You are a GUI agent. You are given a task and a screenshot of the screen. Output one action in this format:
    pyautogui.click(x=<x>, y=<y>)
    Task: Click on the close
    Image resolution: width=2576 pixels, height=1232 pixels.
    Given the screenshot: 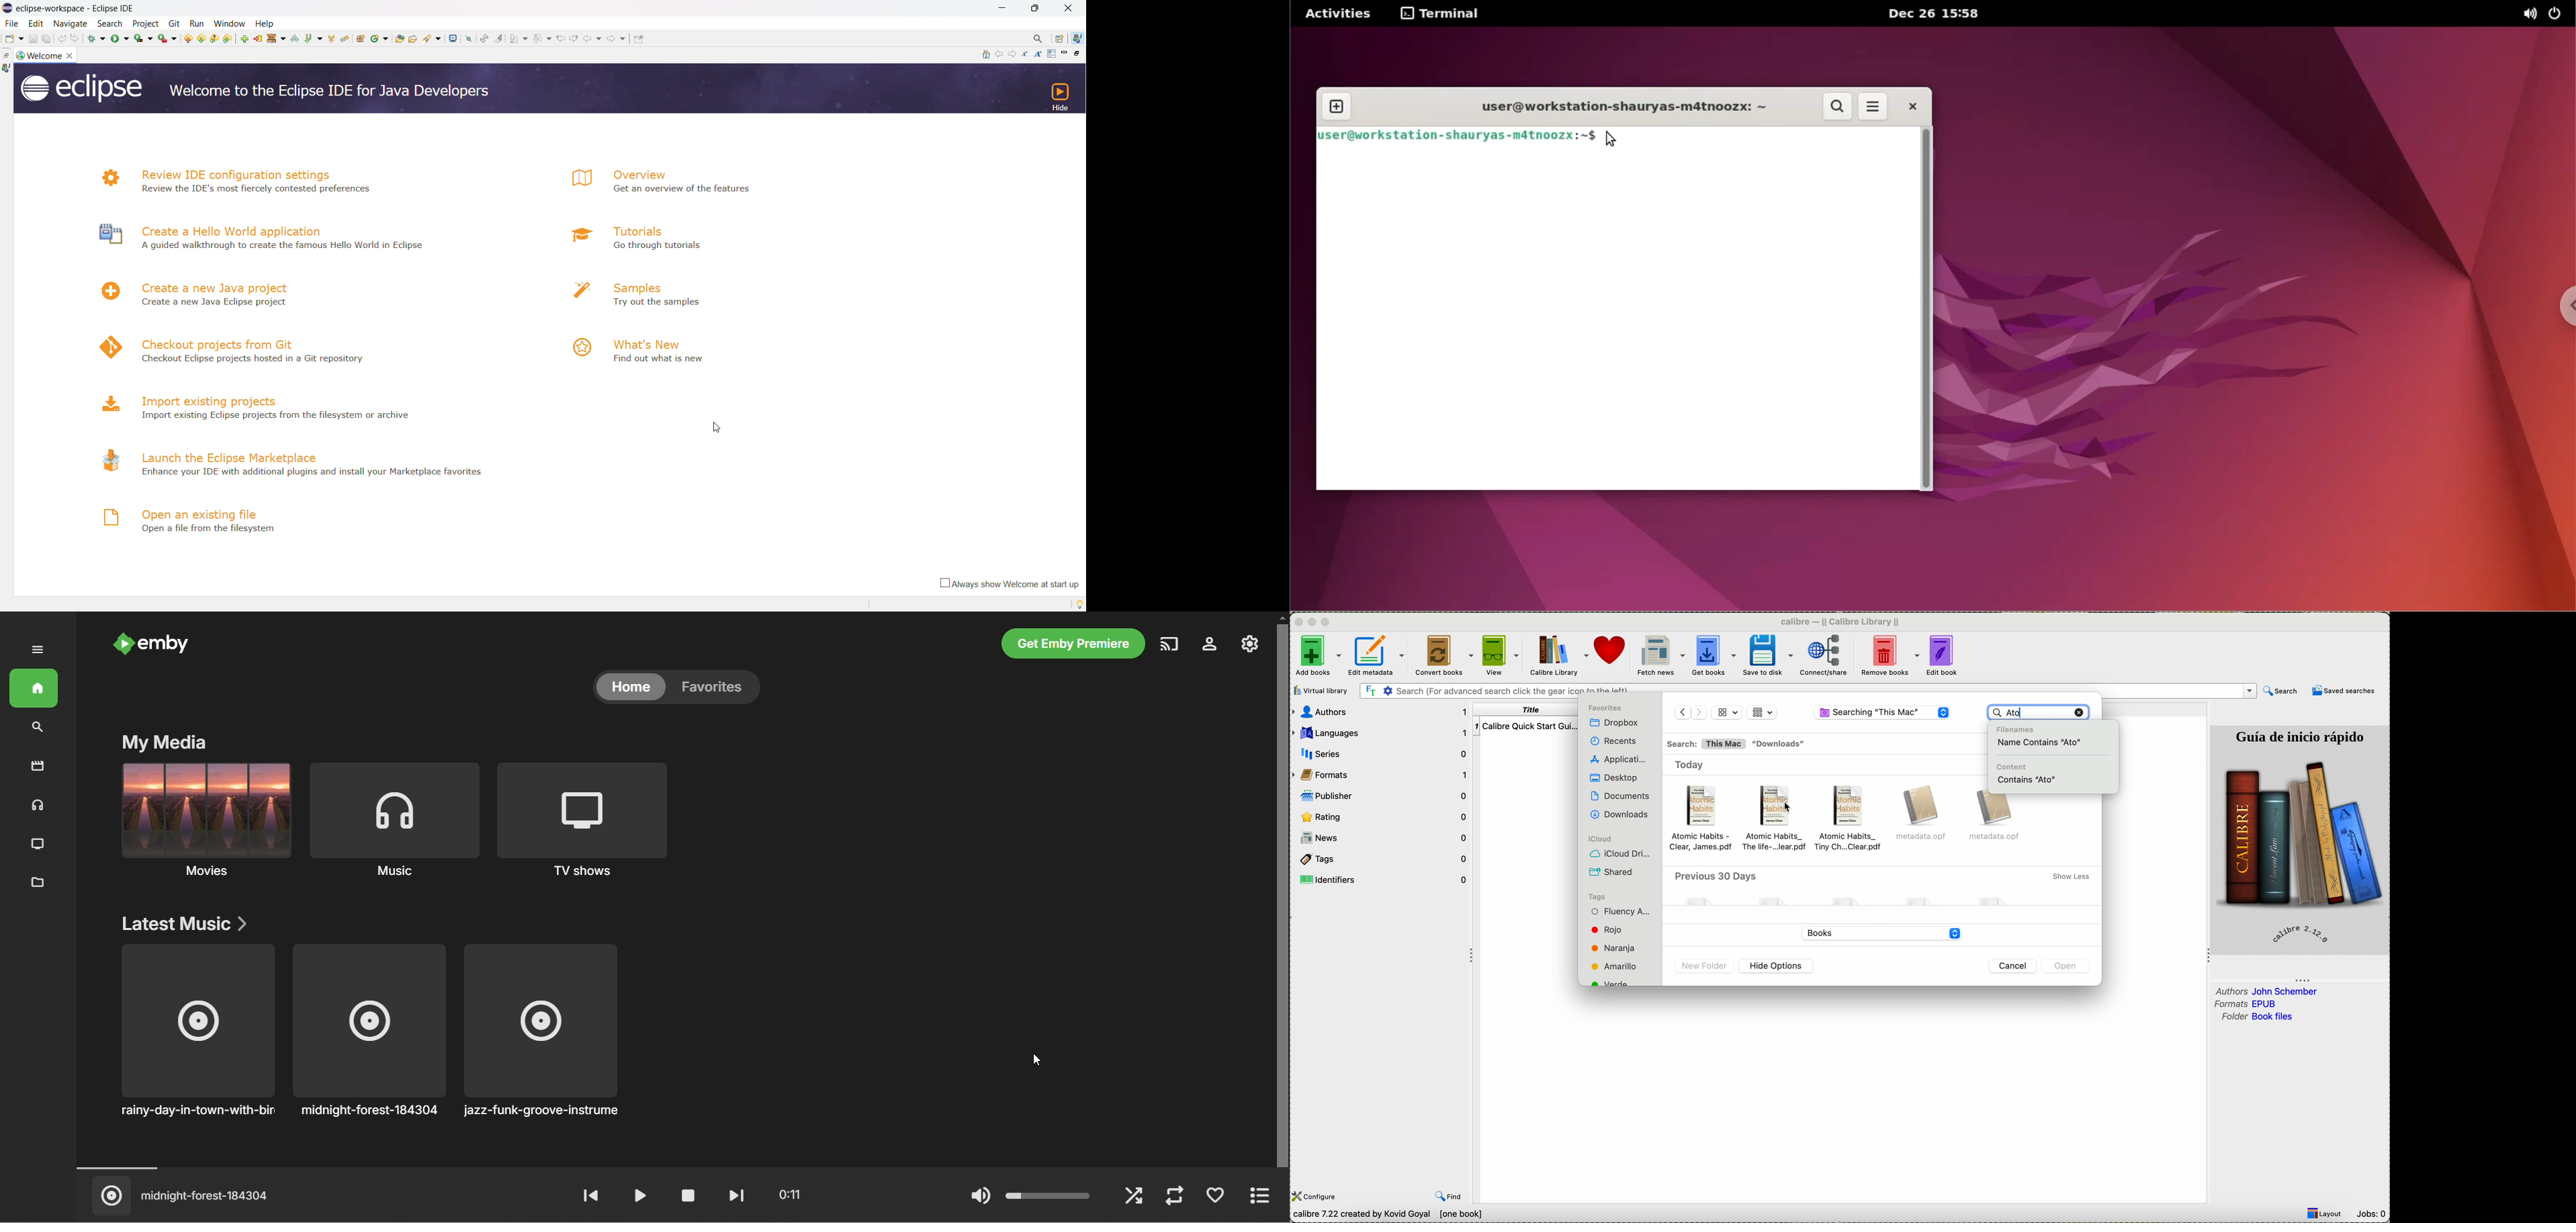 What is the action you would take?
    pyautogui.click(x=1070, y=8)
    